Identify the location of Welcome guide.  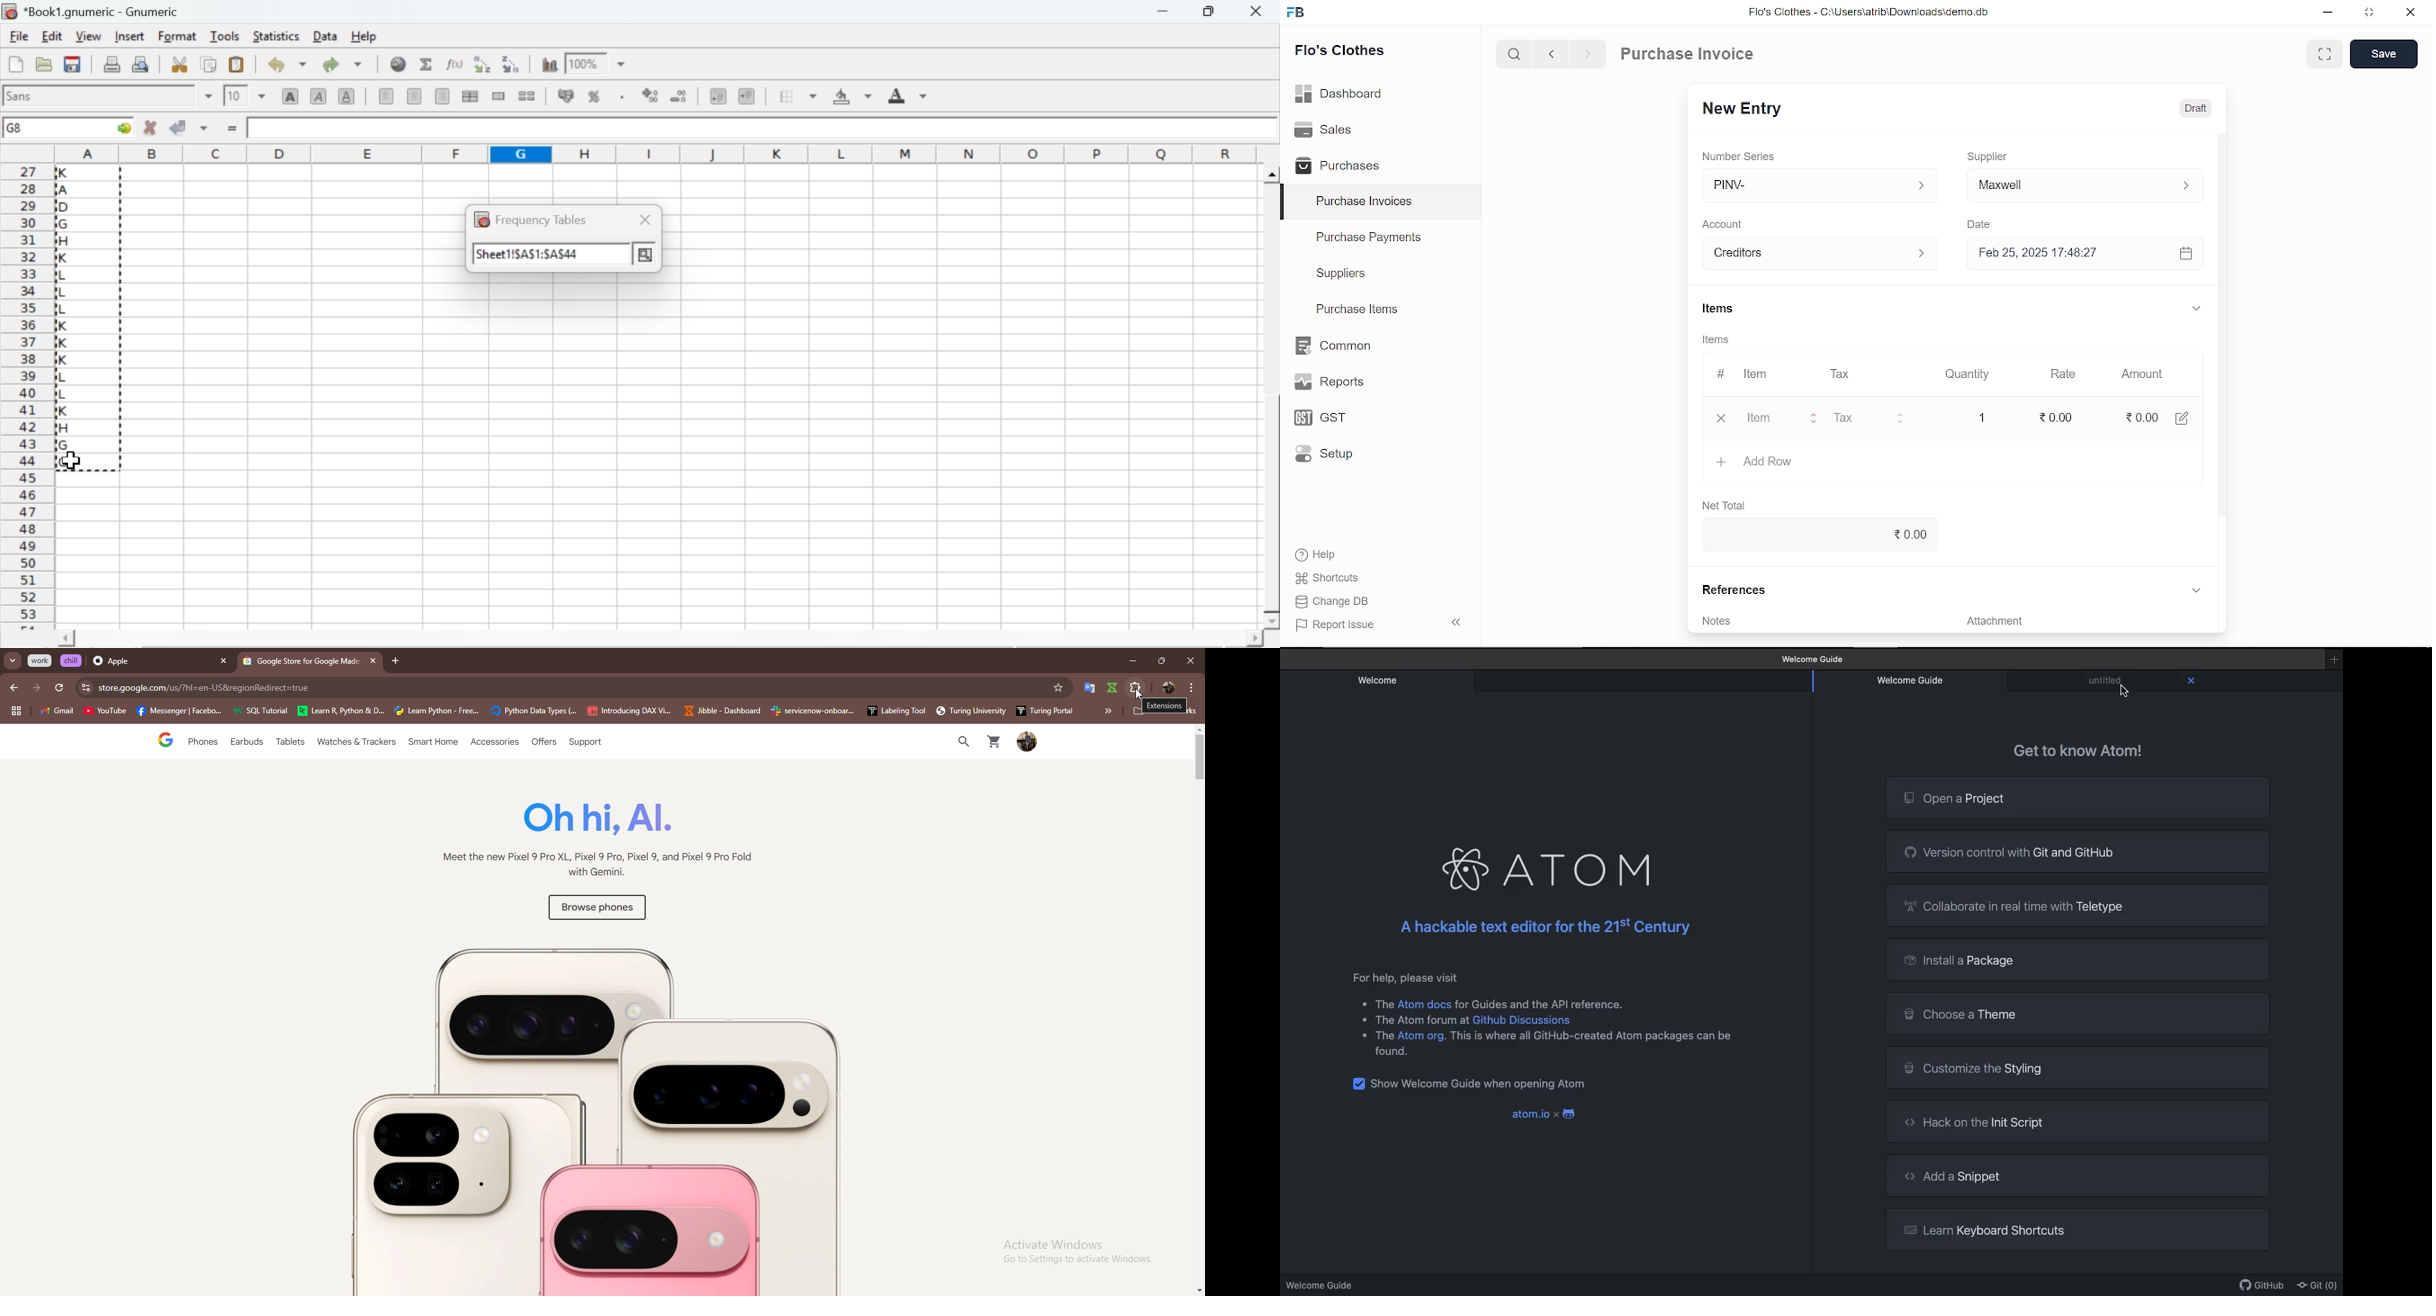
(1912, 681).